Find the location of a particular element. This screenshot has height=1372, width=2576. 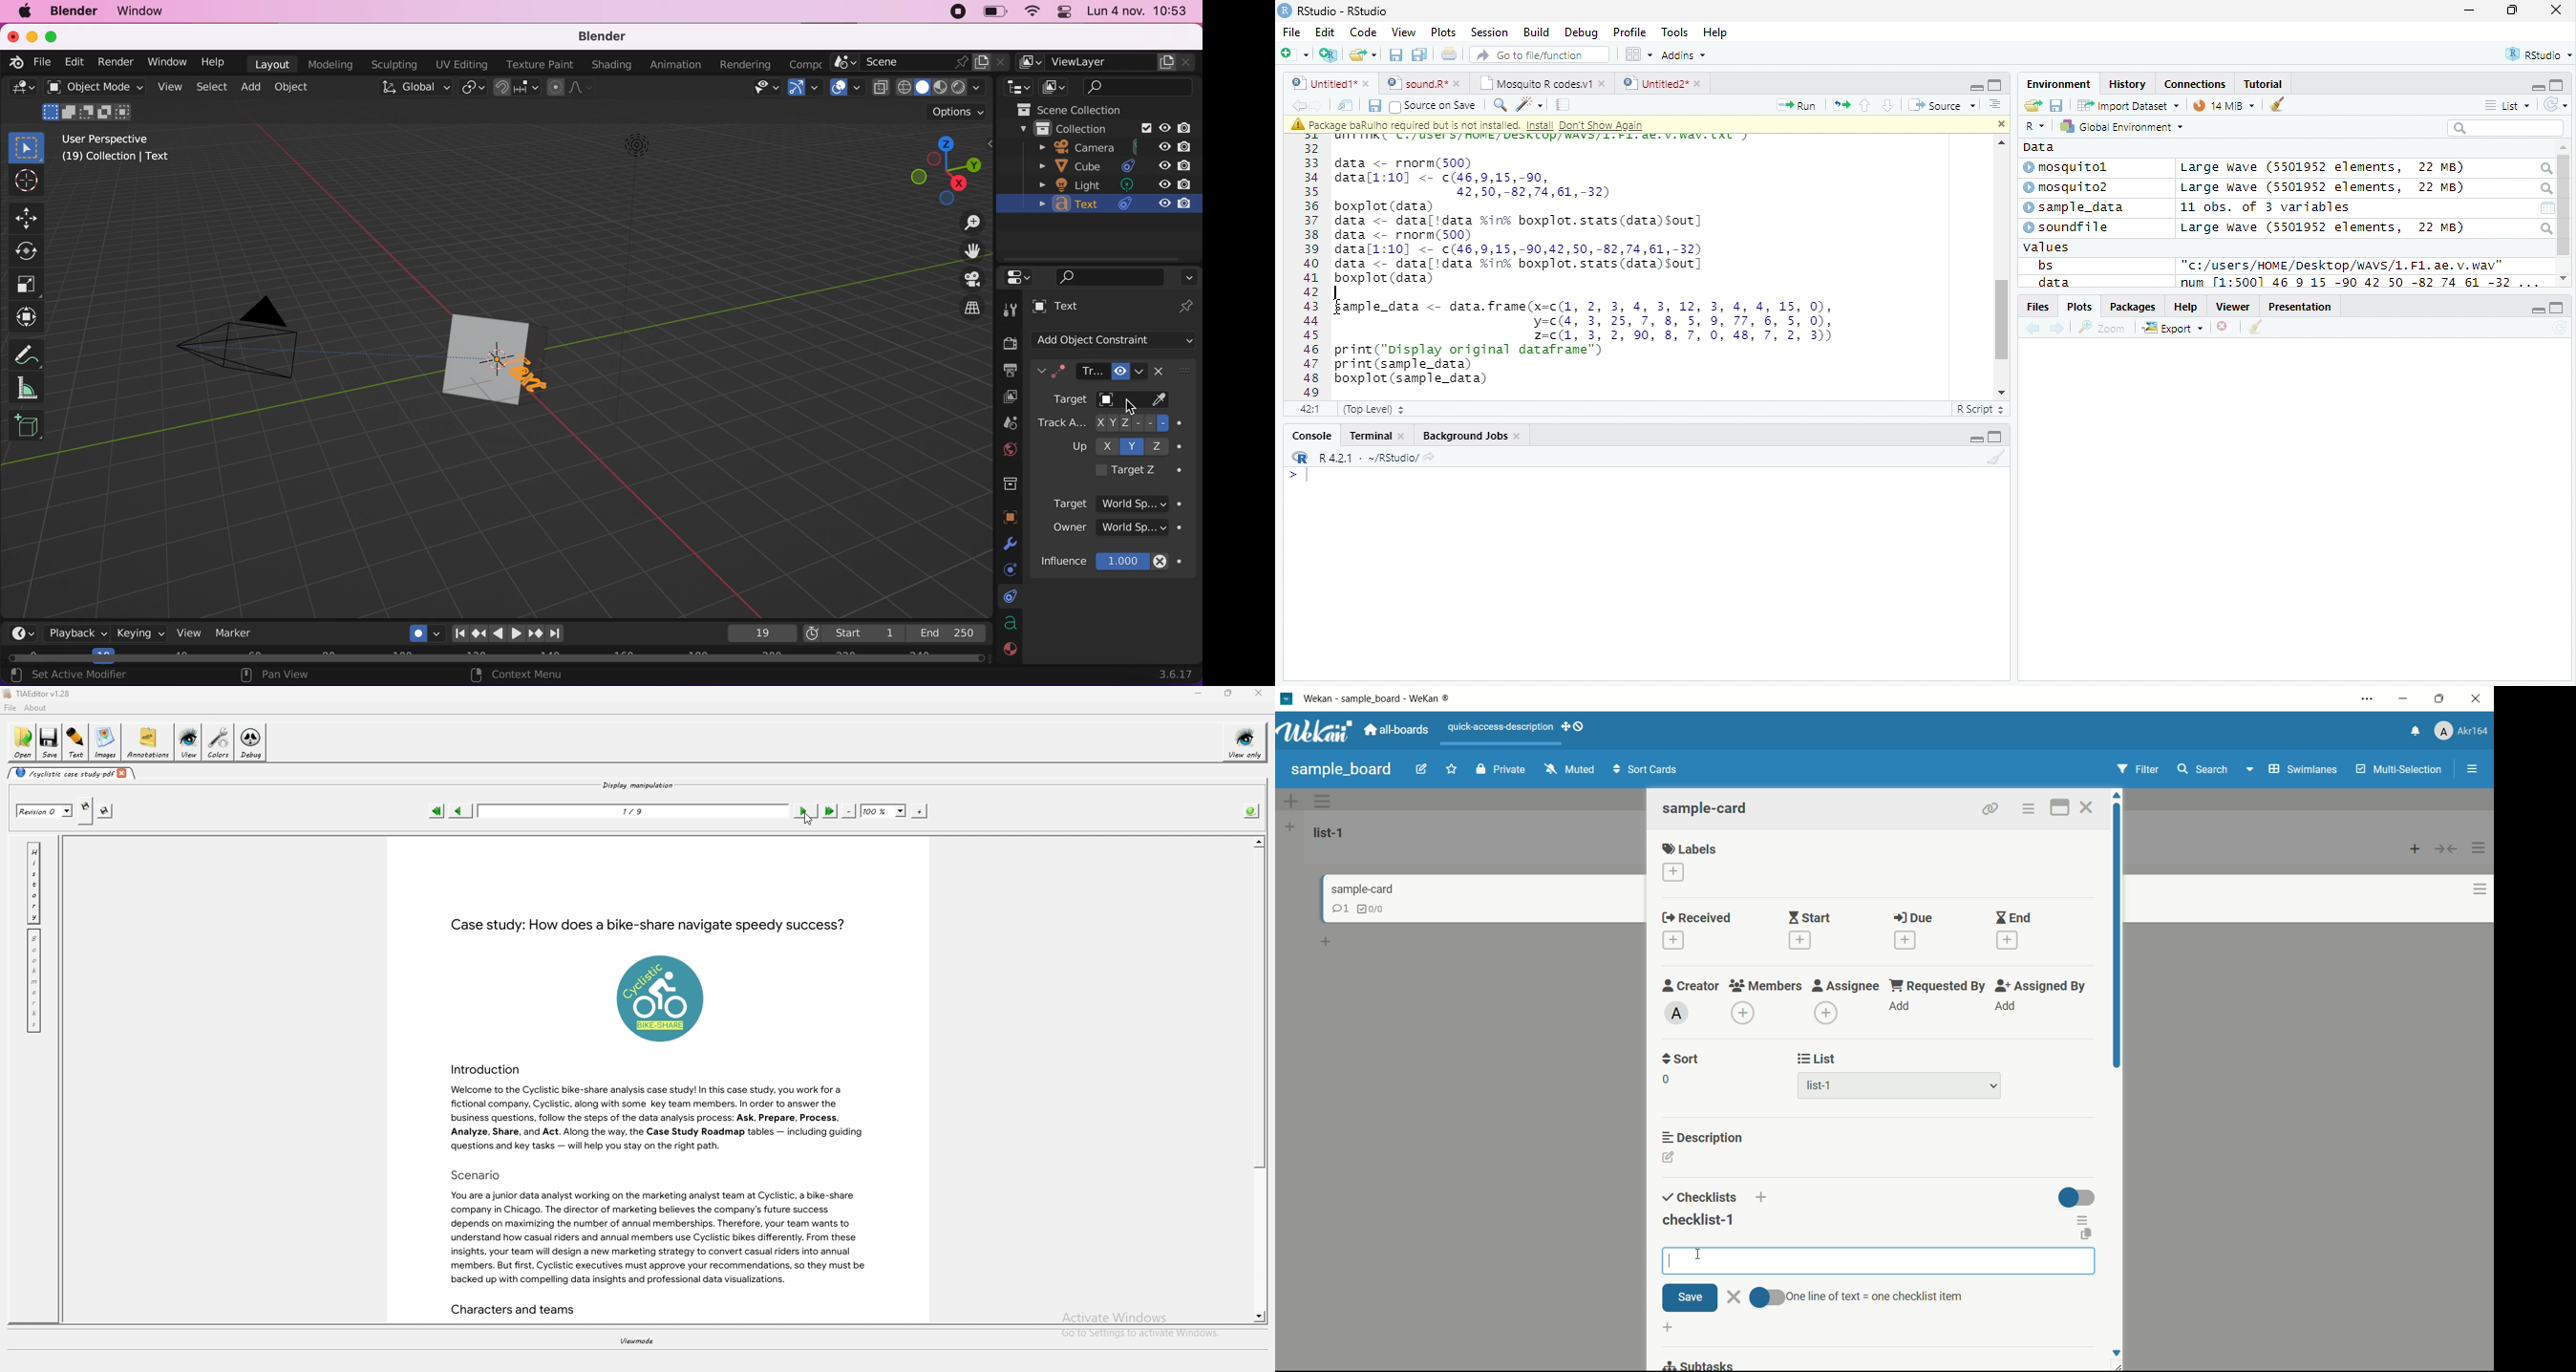

Help is located at coordinates (1717, 32).